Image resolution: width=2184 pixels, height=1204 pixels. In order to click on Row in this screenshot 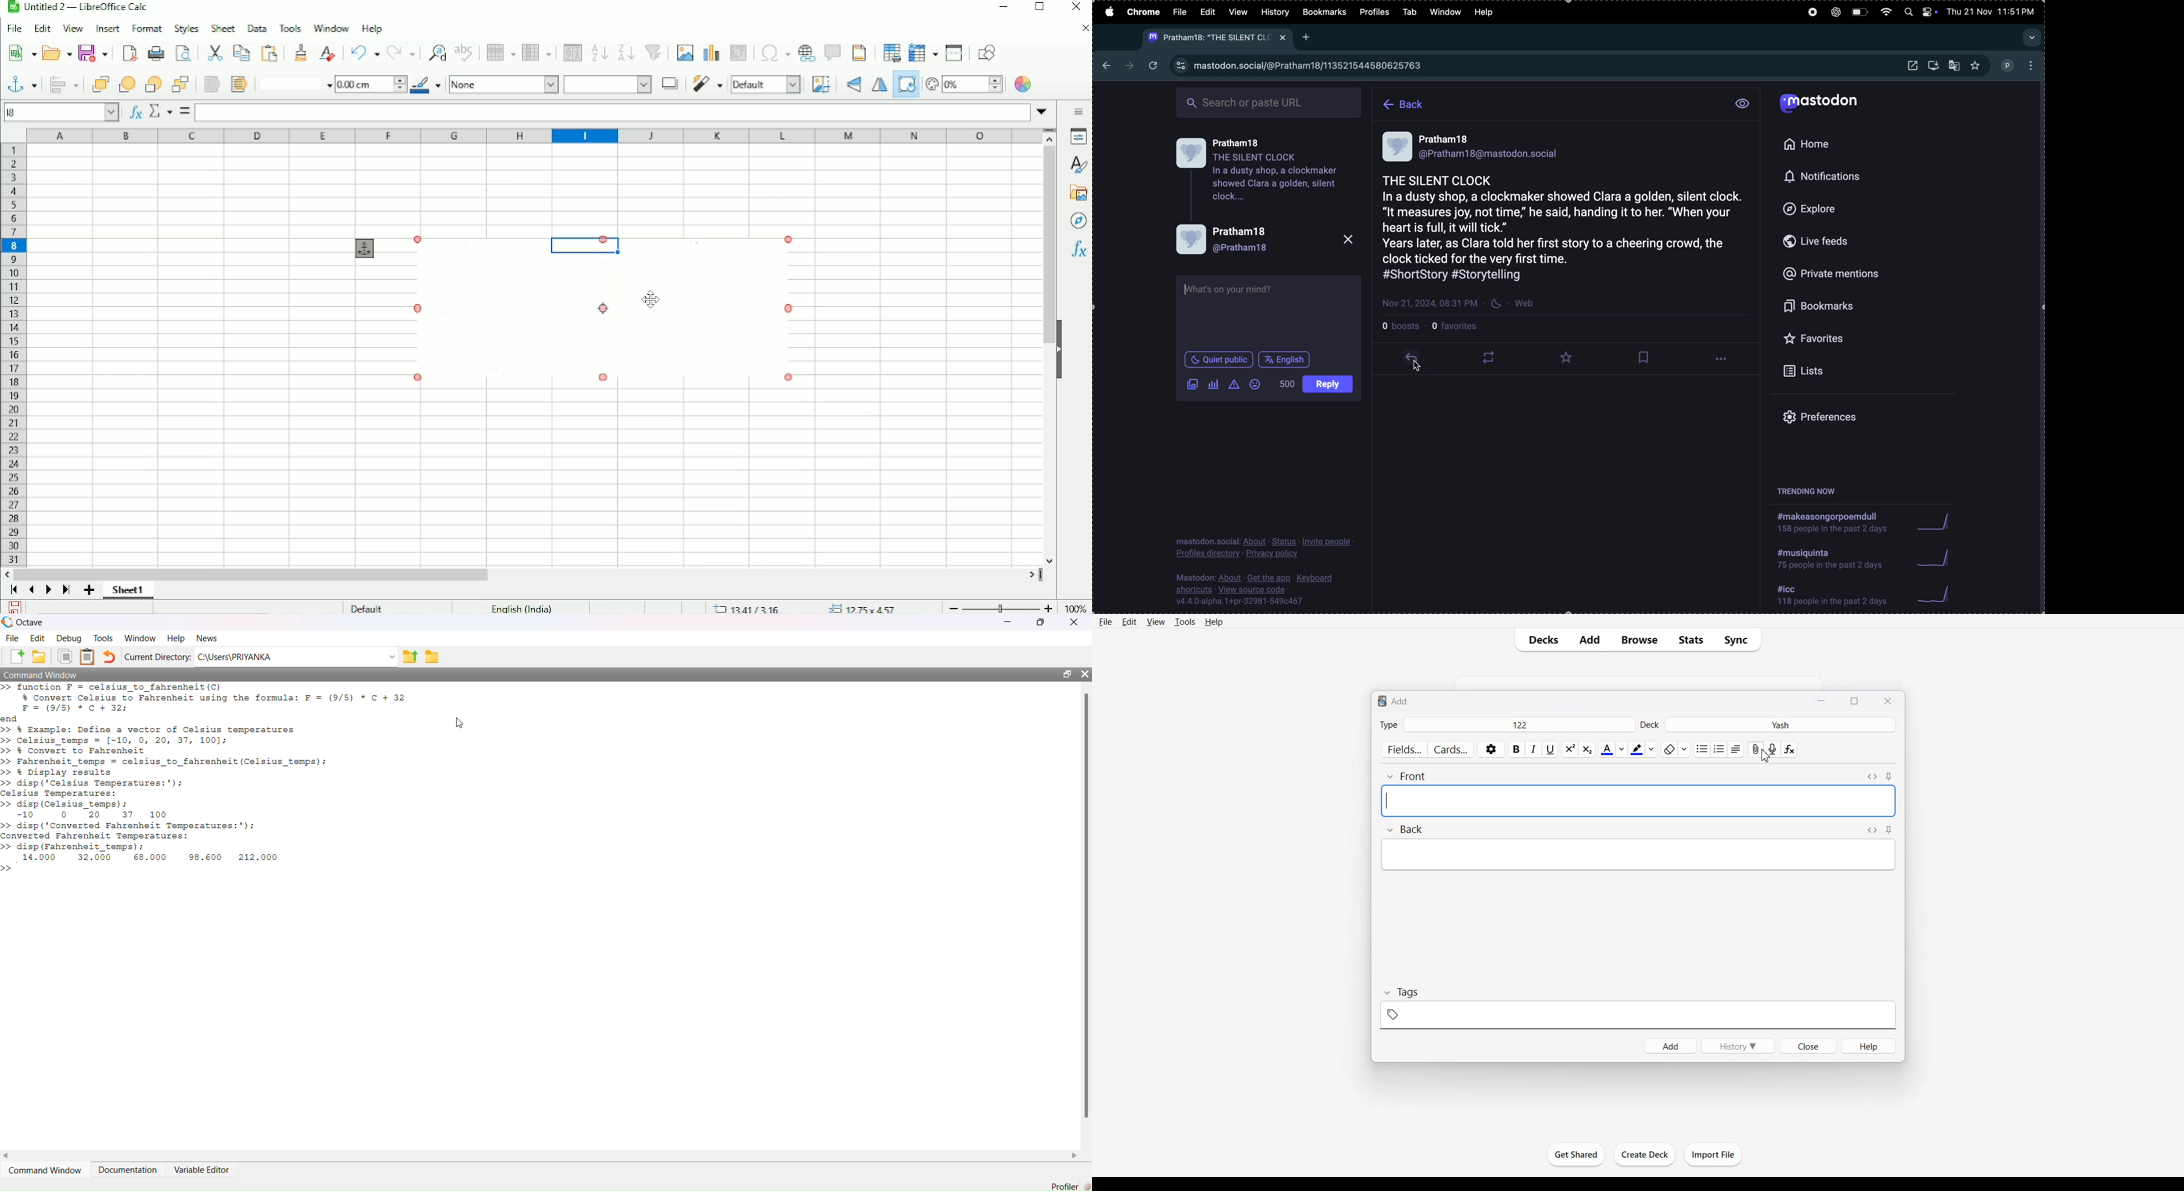, I will do `click(499, 53)`.